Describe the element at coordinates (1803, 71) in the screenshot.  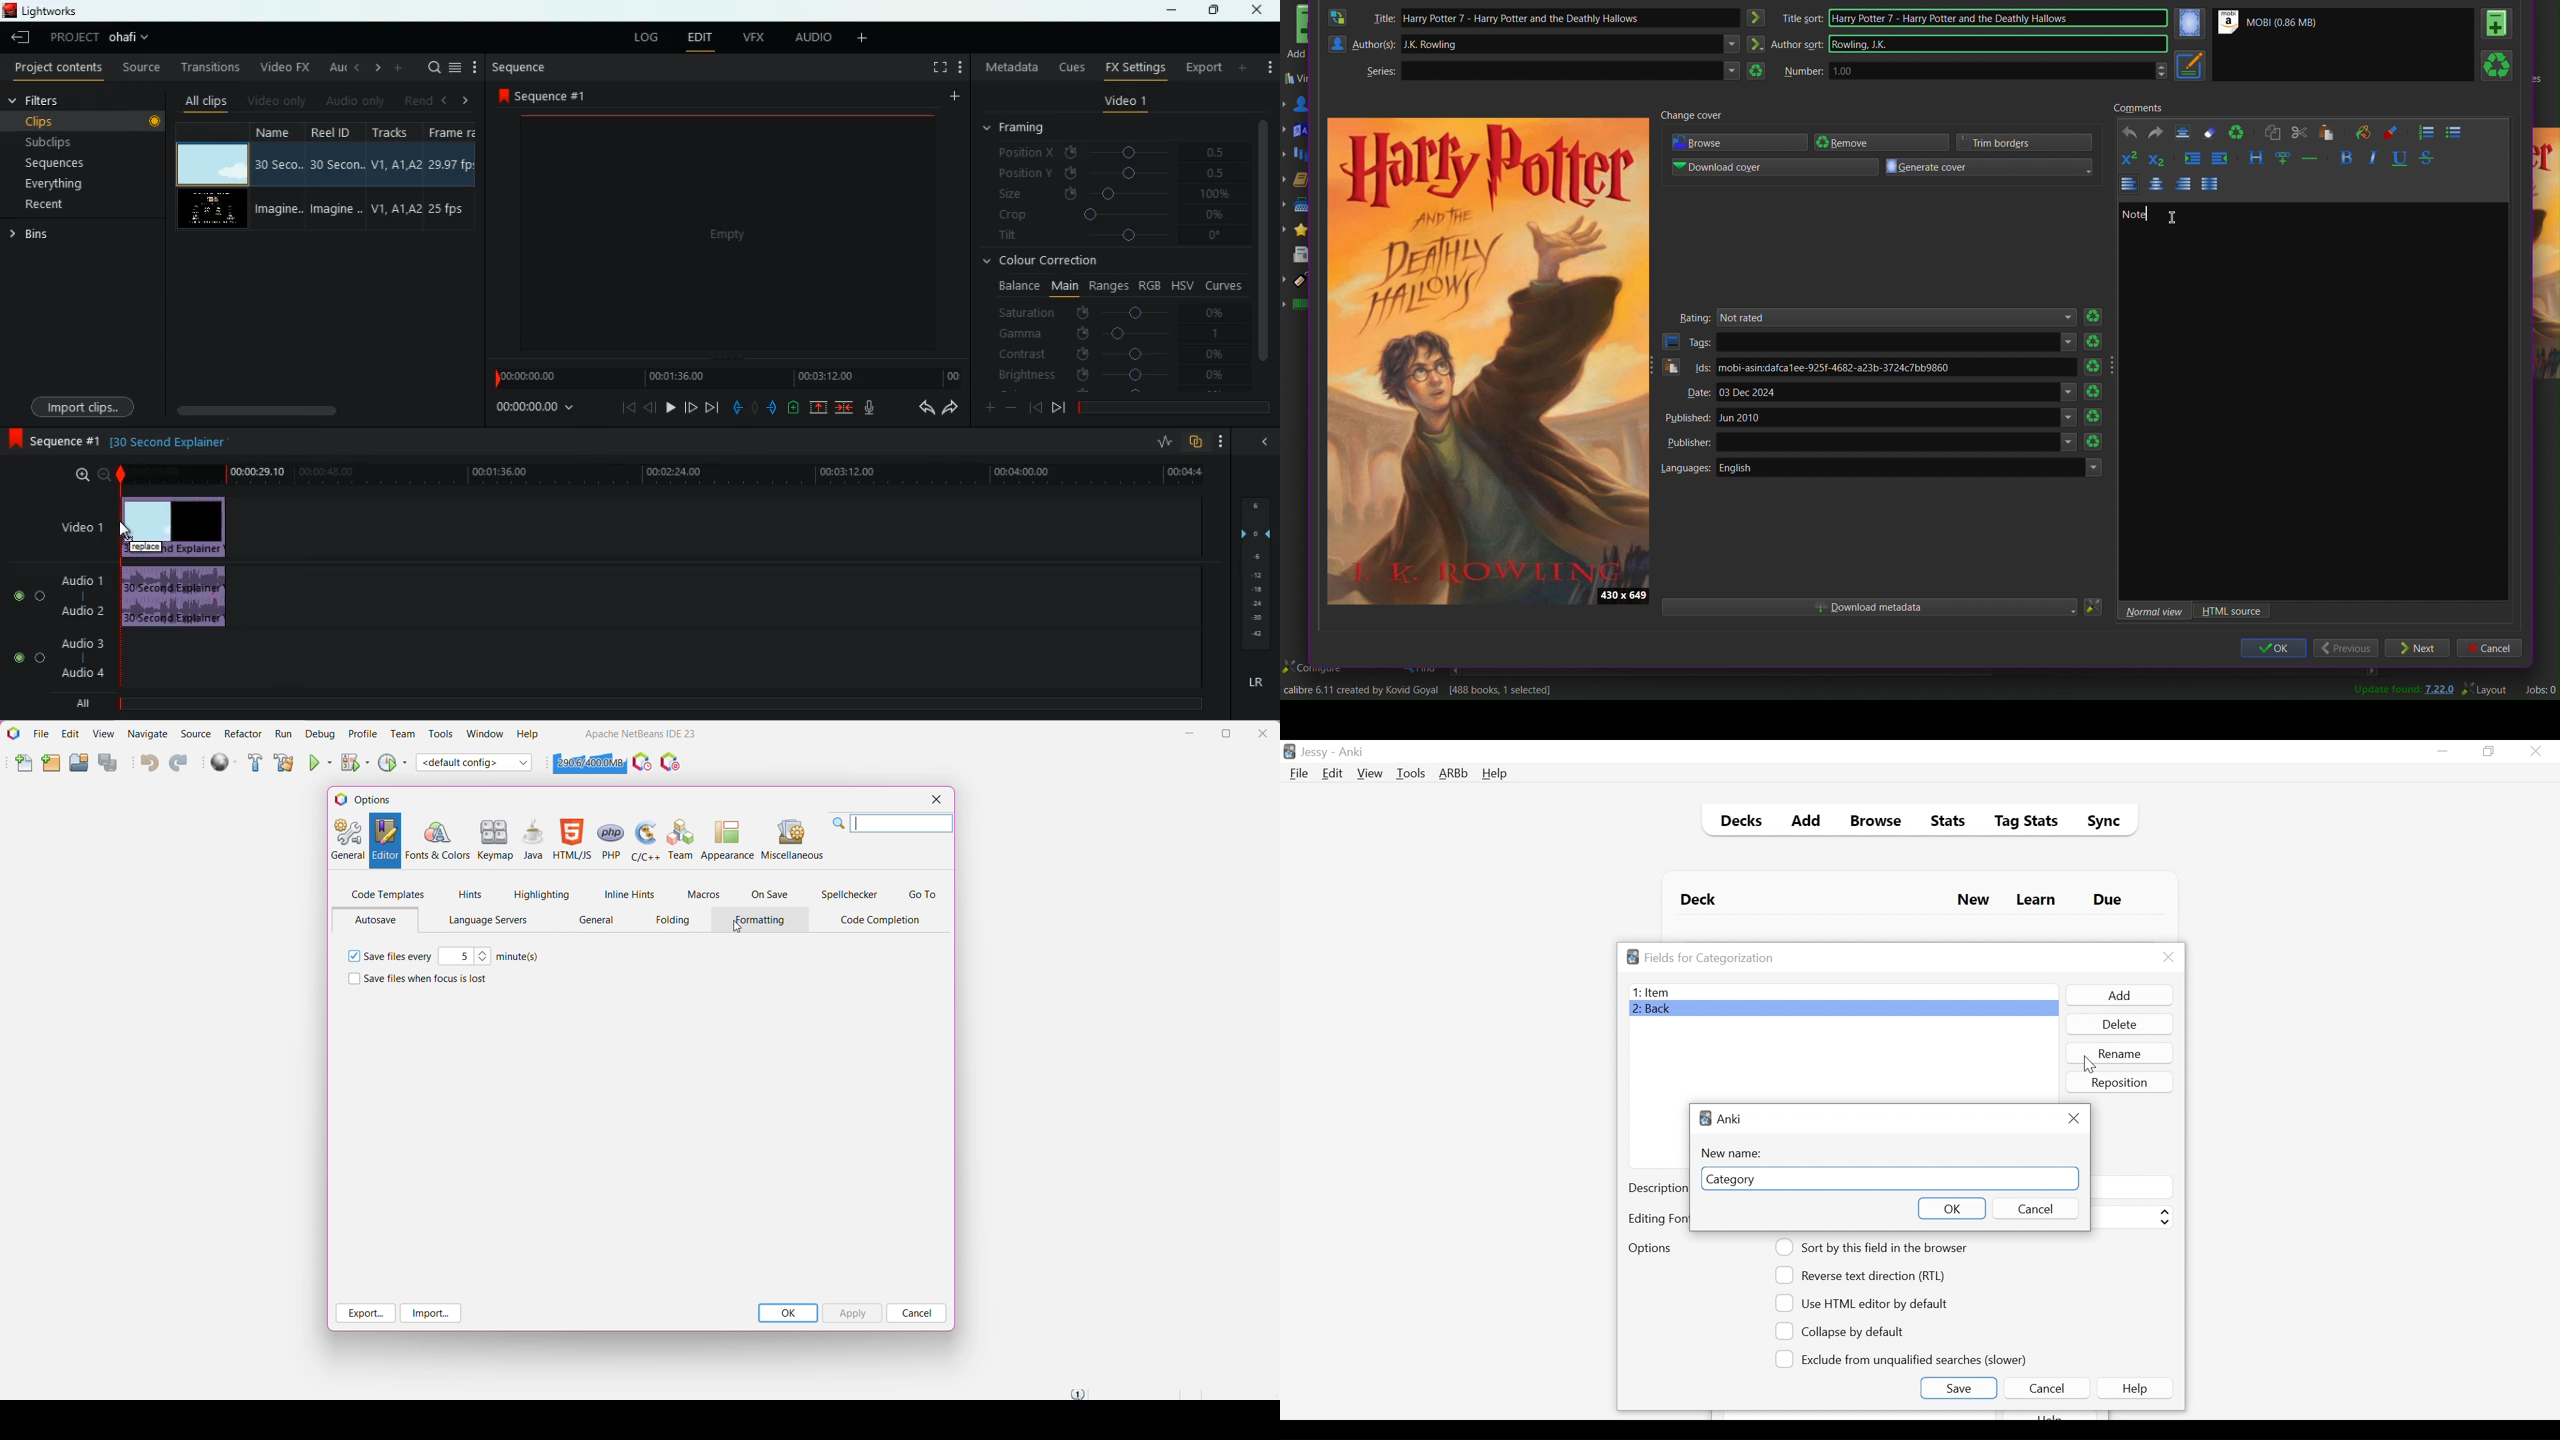
I see `Number ` at that location.